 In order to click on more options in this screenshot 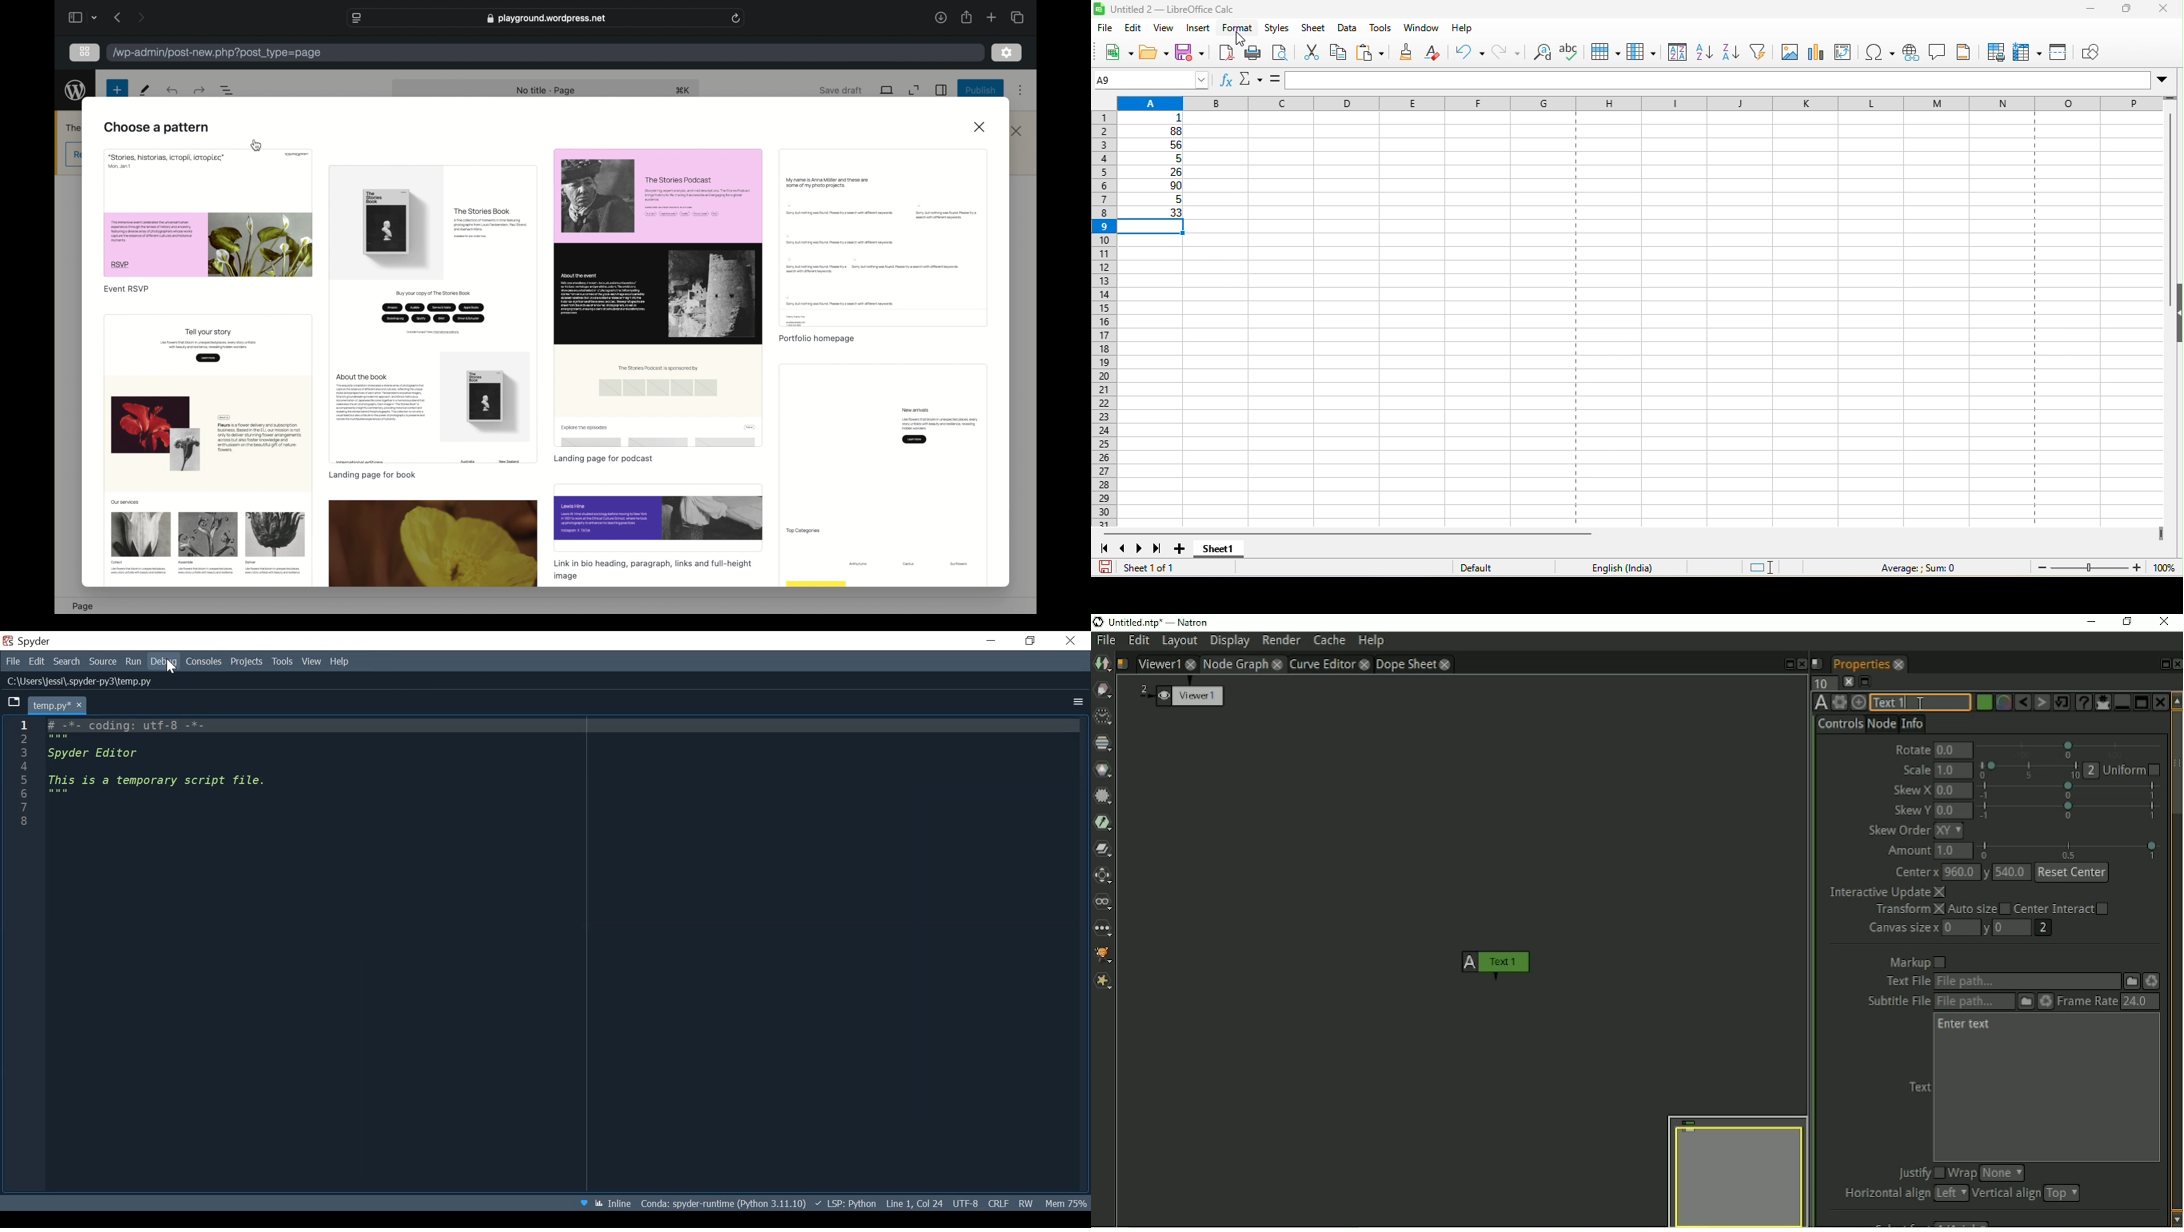, I will do `click(1020, 90)`.